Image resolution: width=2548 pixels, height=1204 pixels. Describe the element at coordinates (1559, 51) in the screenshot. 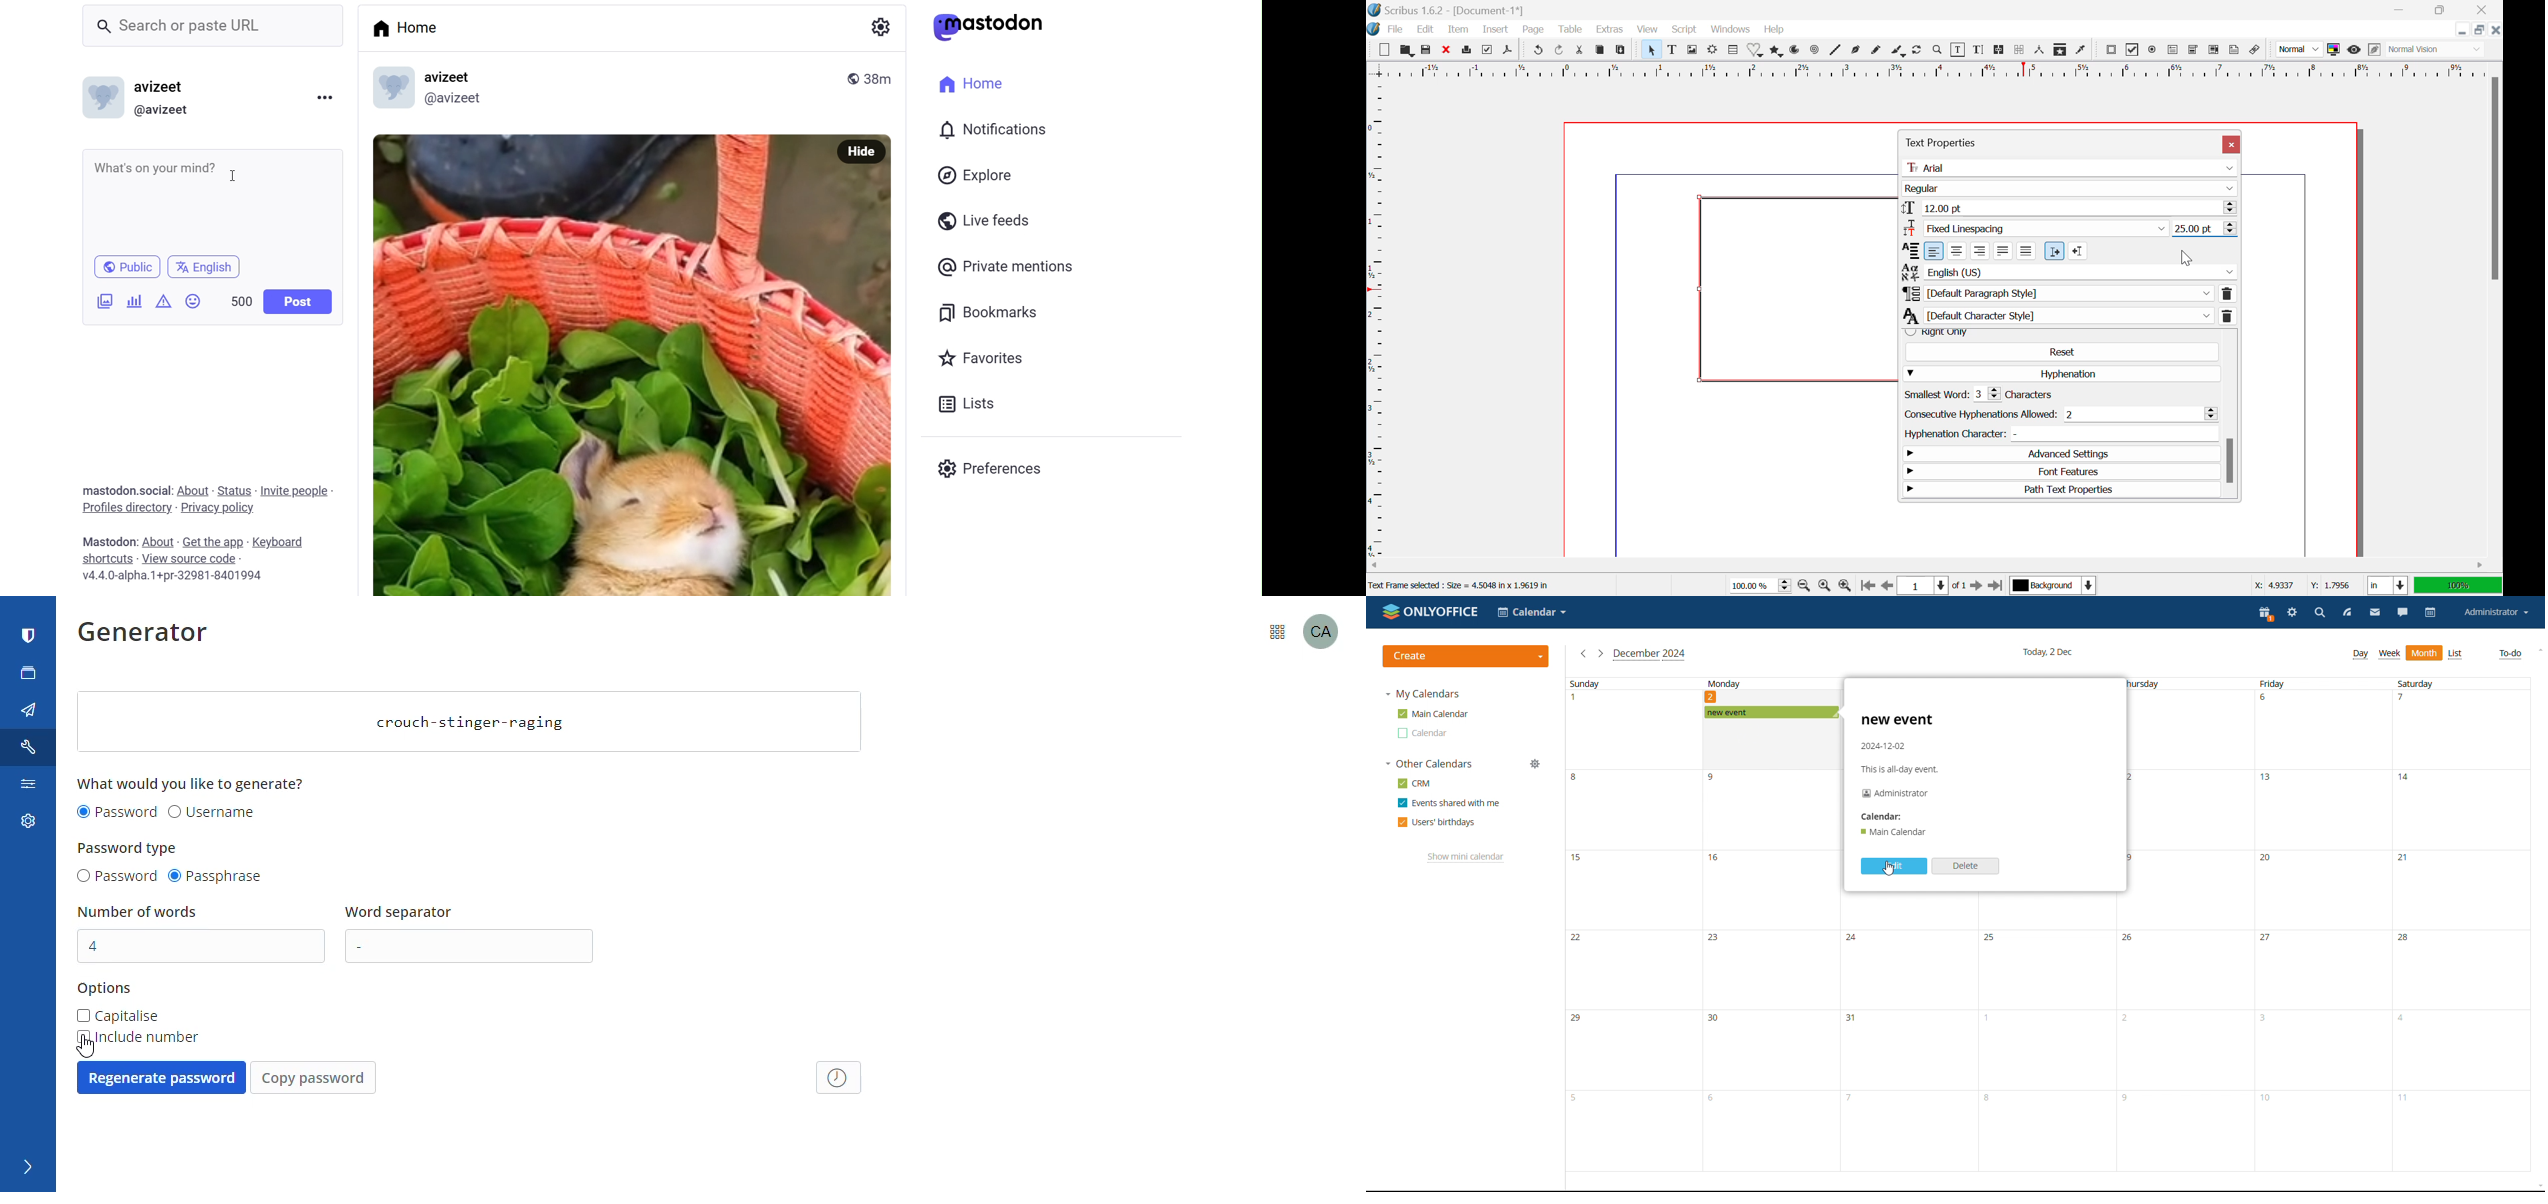

I see `Redo` at that location.